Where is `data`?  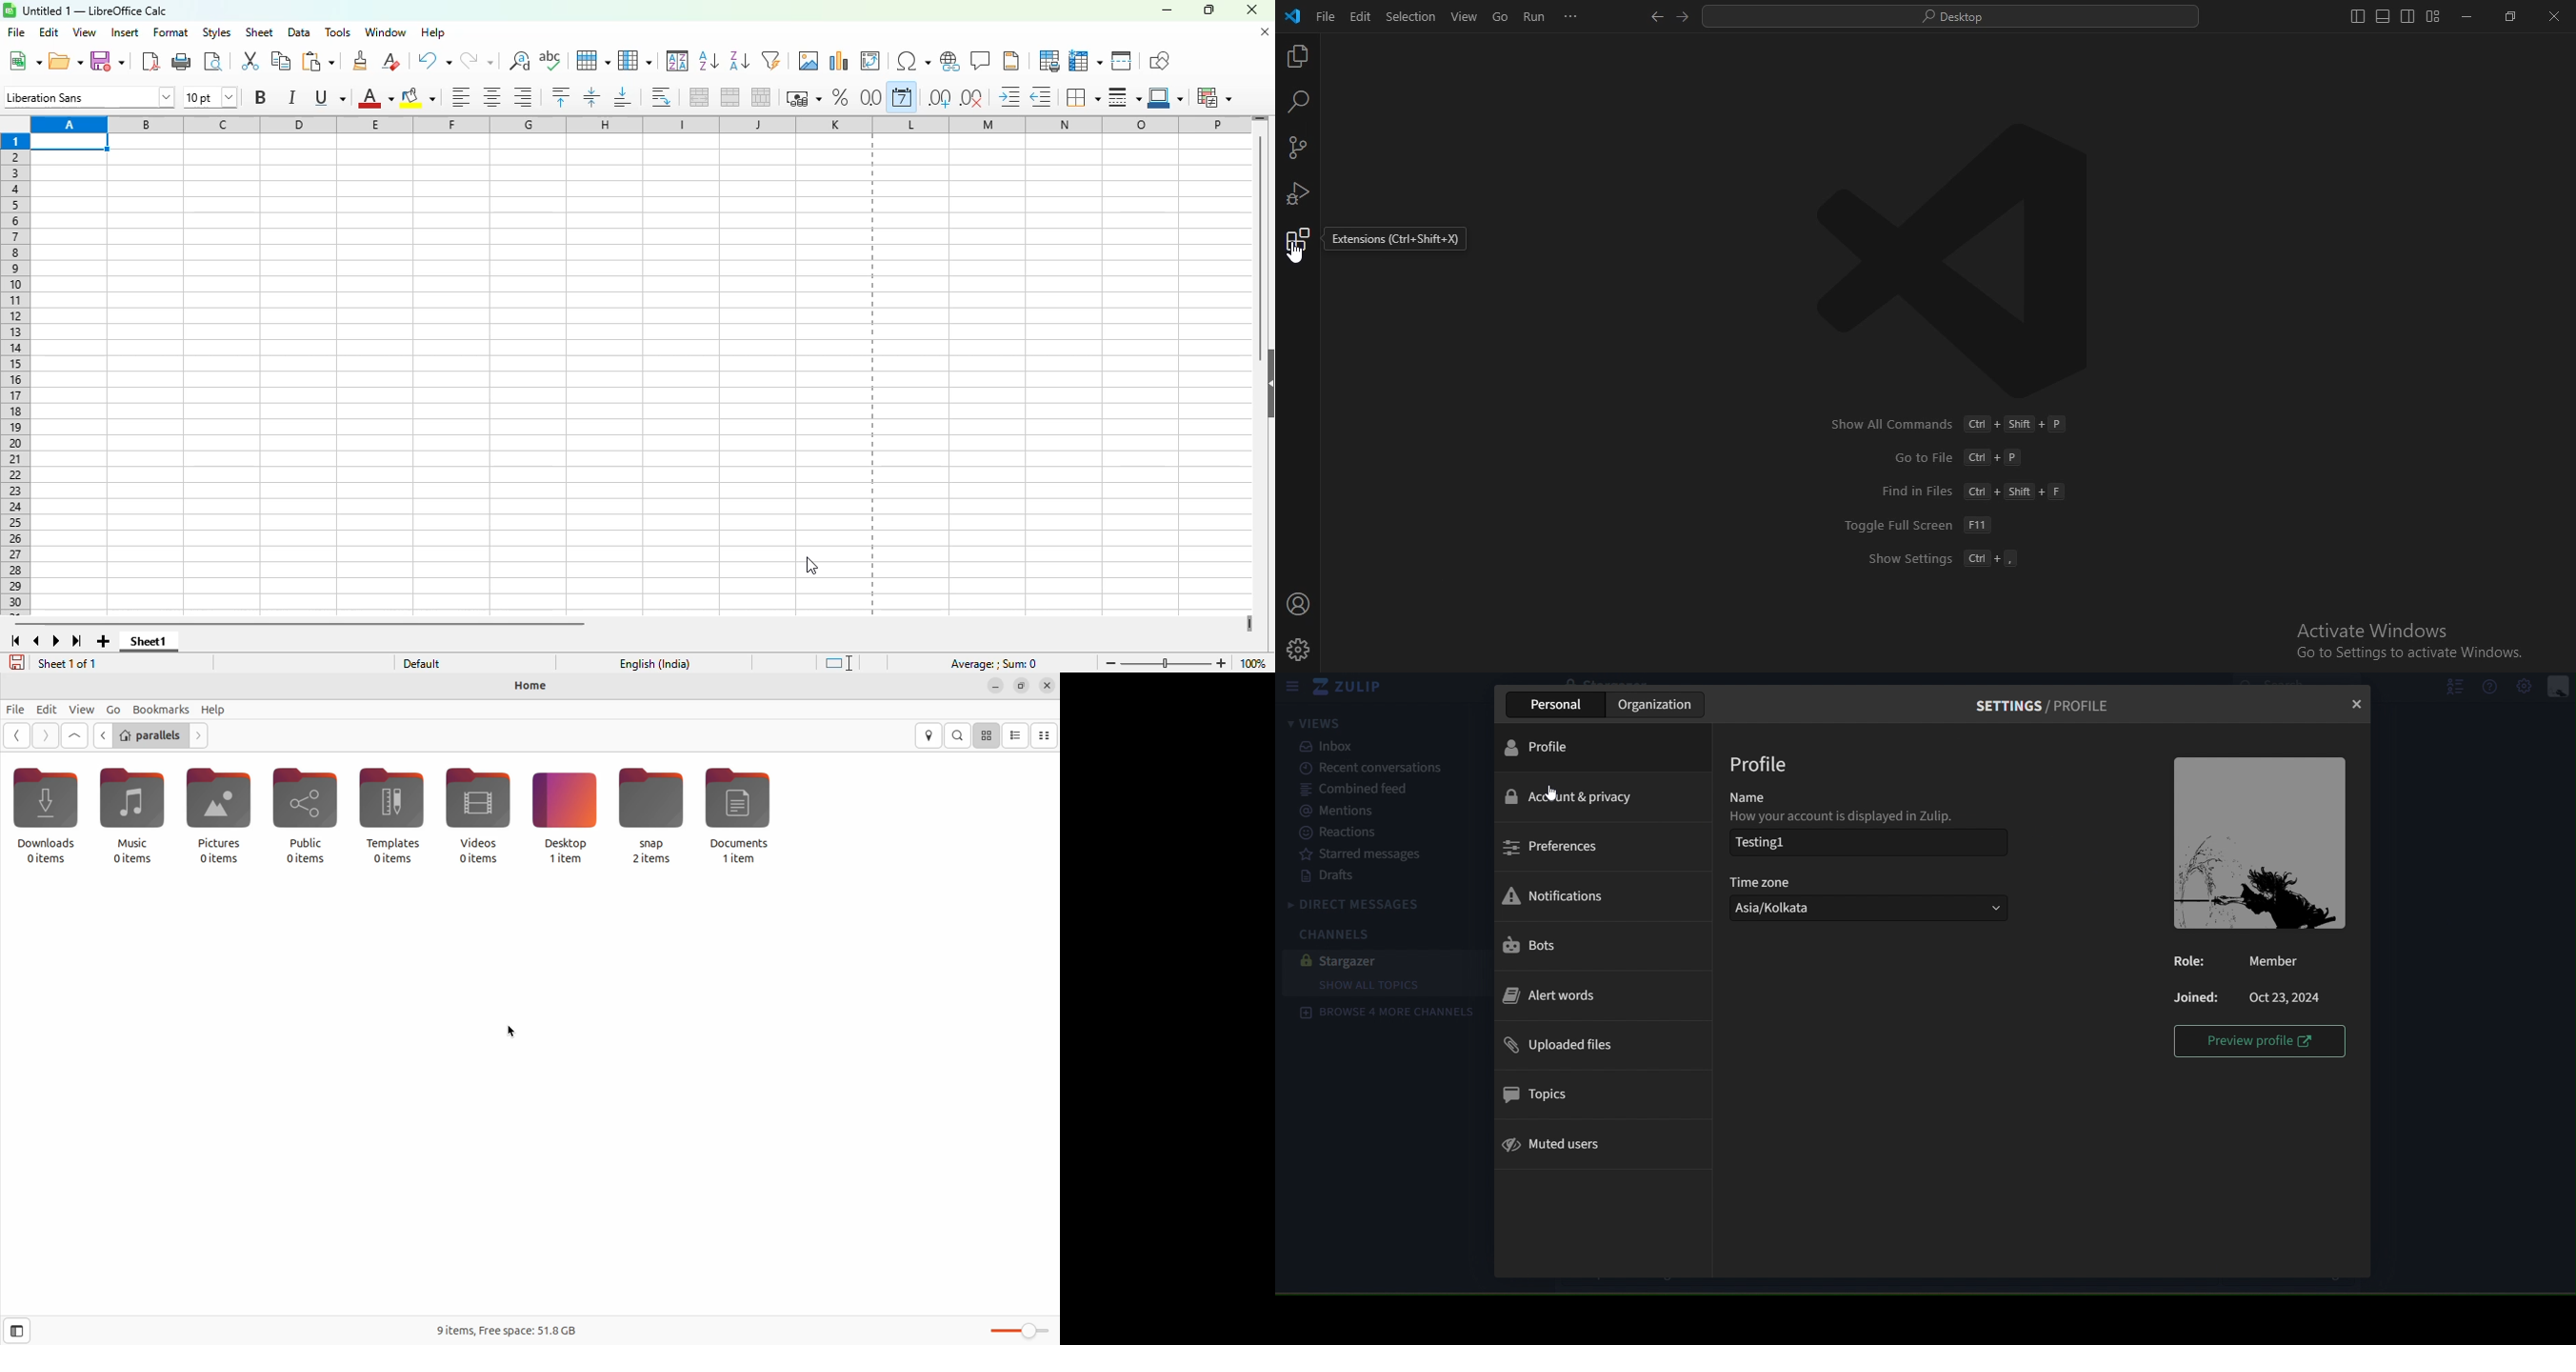
data is located at coordinates (300, 33).